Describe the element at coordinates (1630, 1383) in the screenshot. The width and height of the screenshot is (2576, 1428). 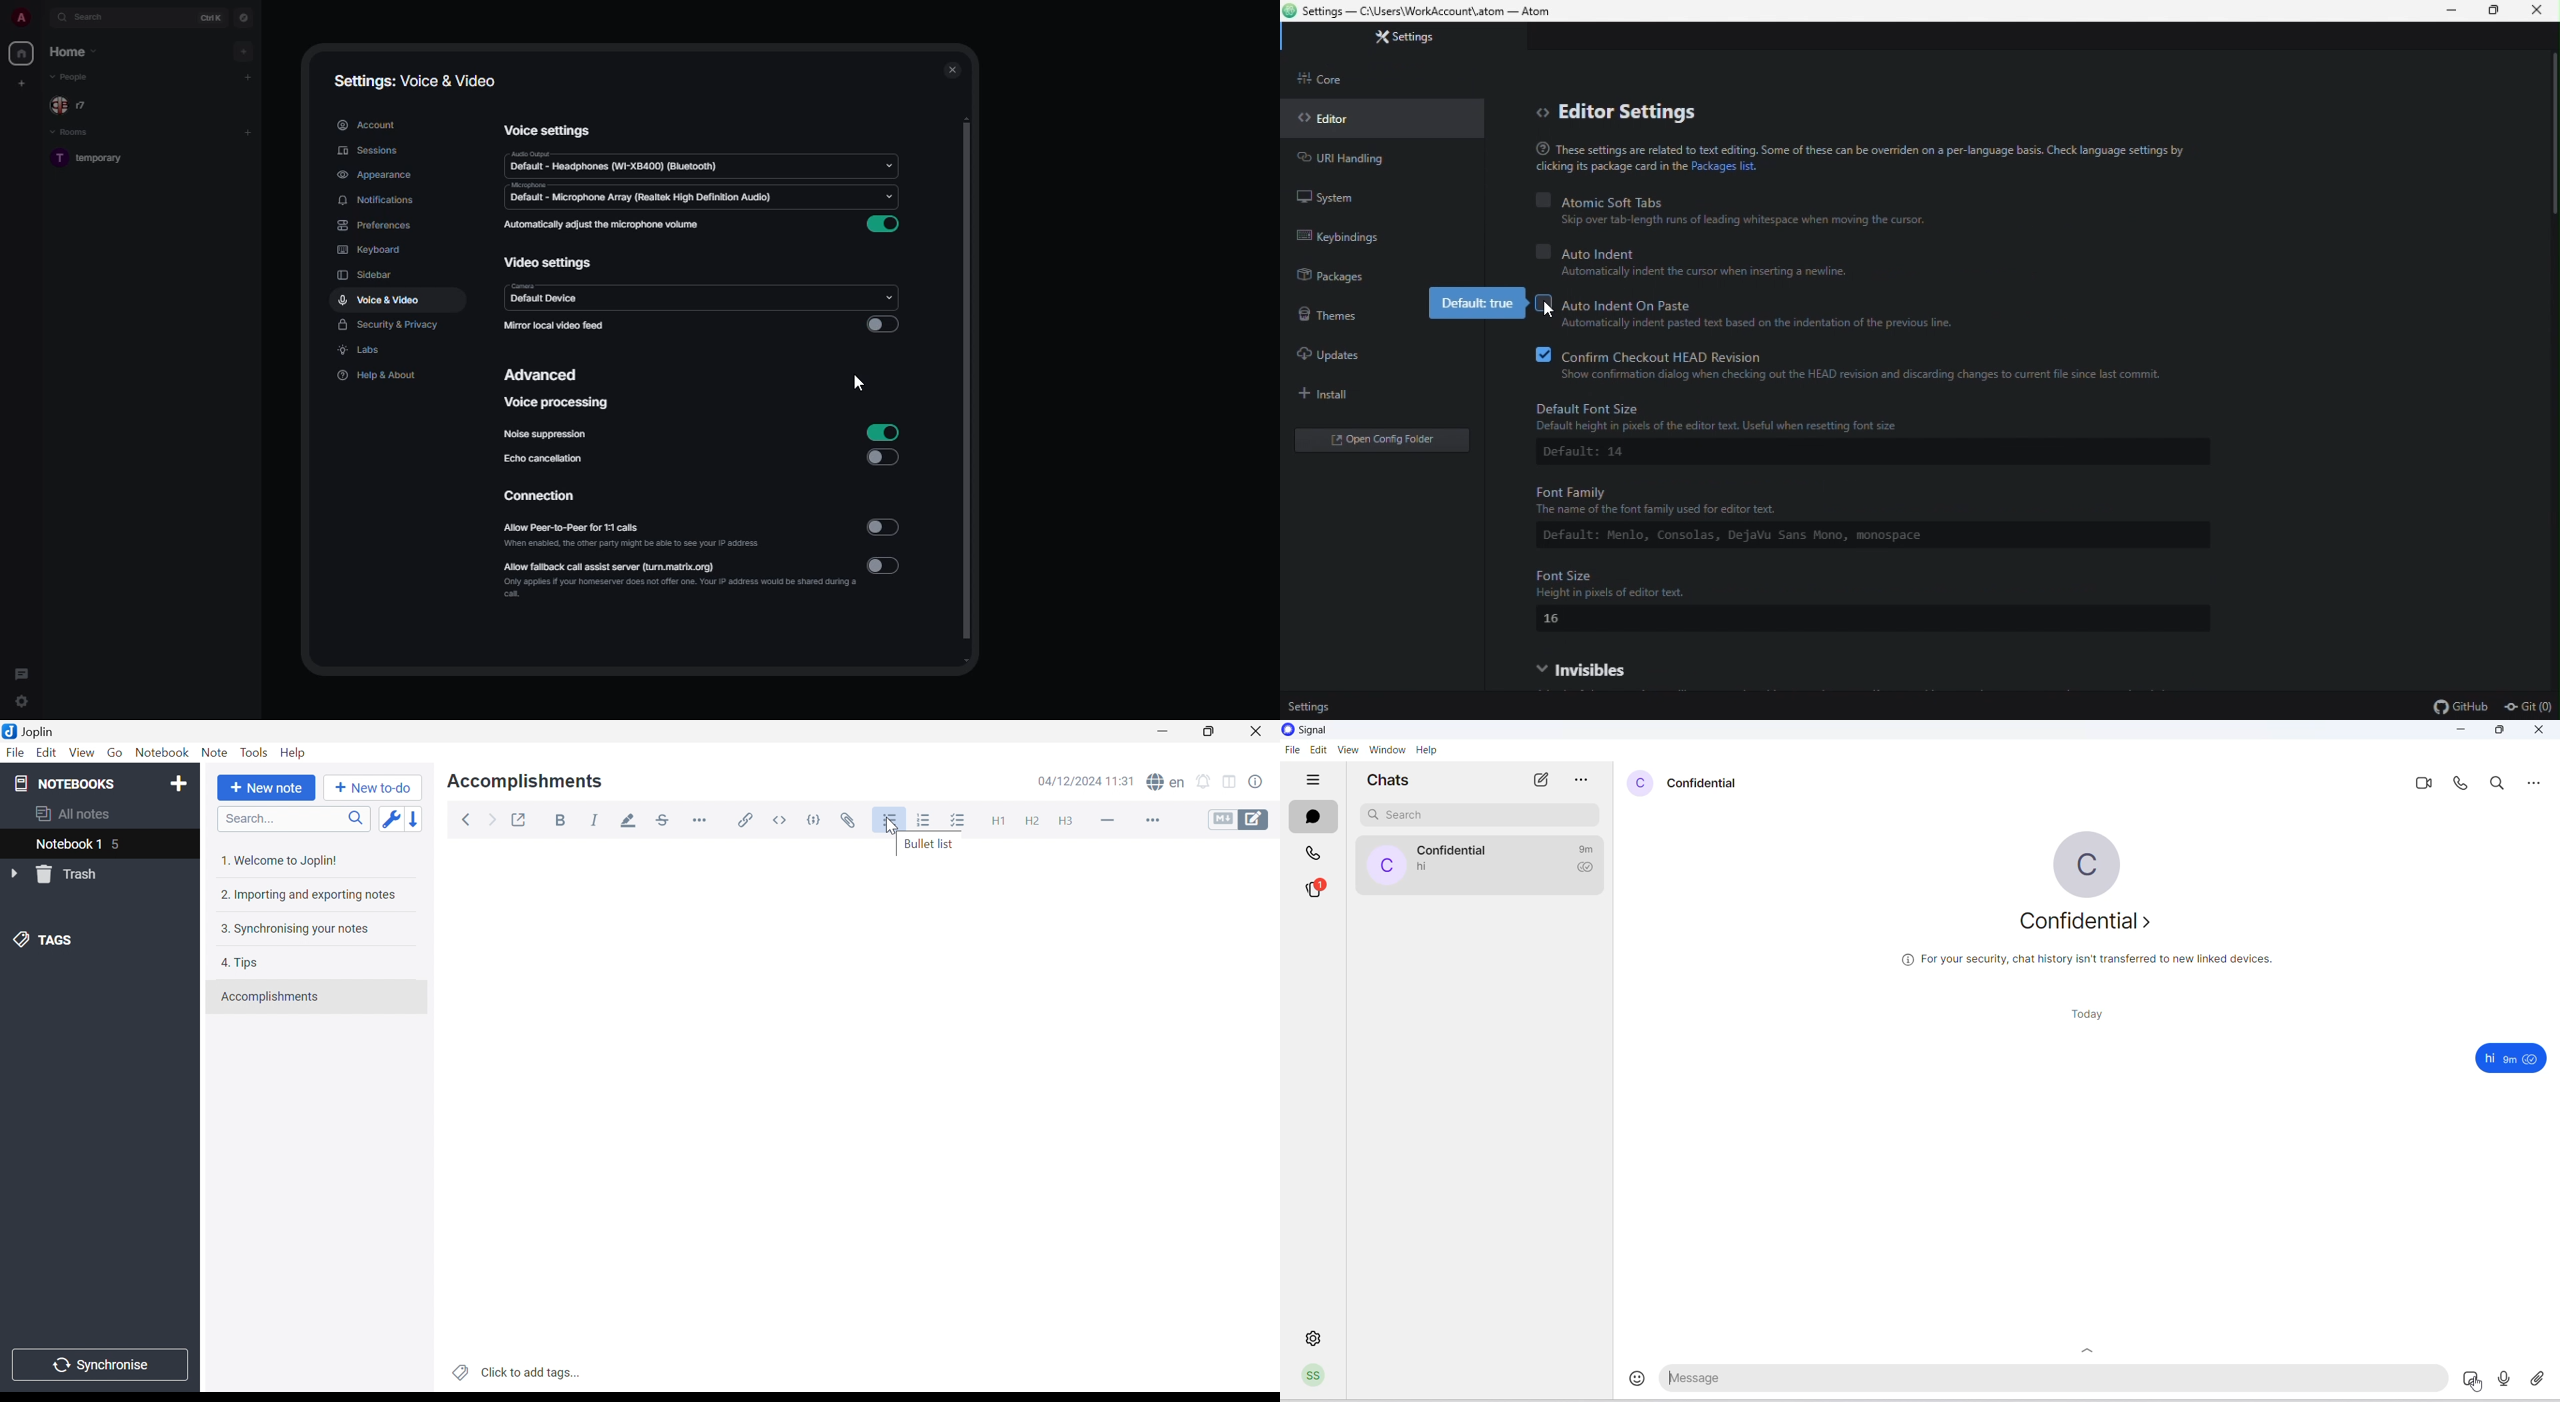
I see `emojis` at that location.